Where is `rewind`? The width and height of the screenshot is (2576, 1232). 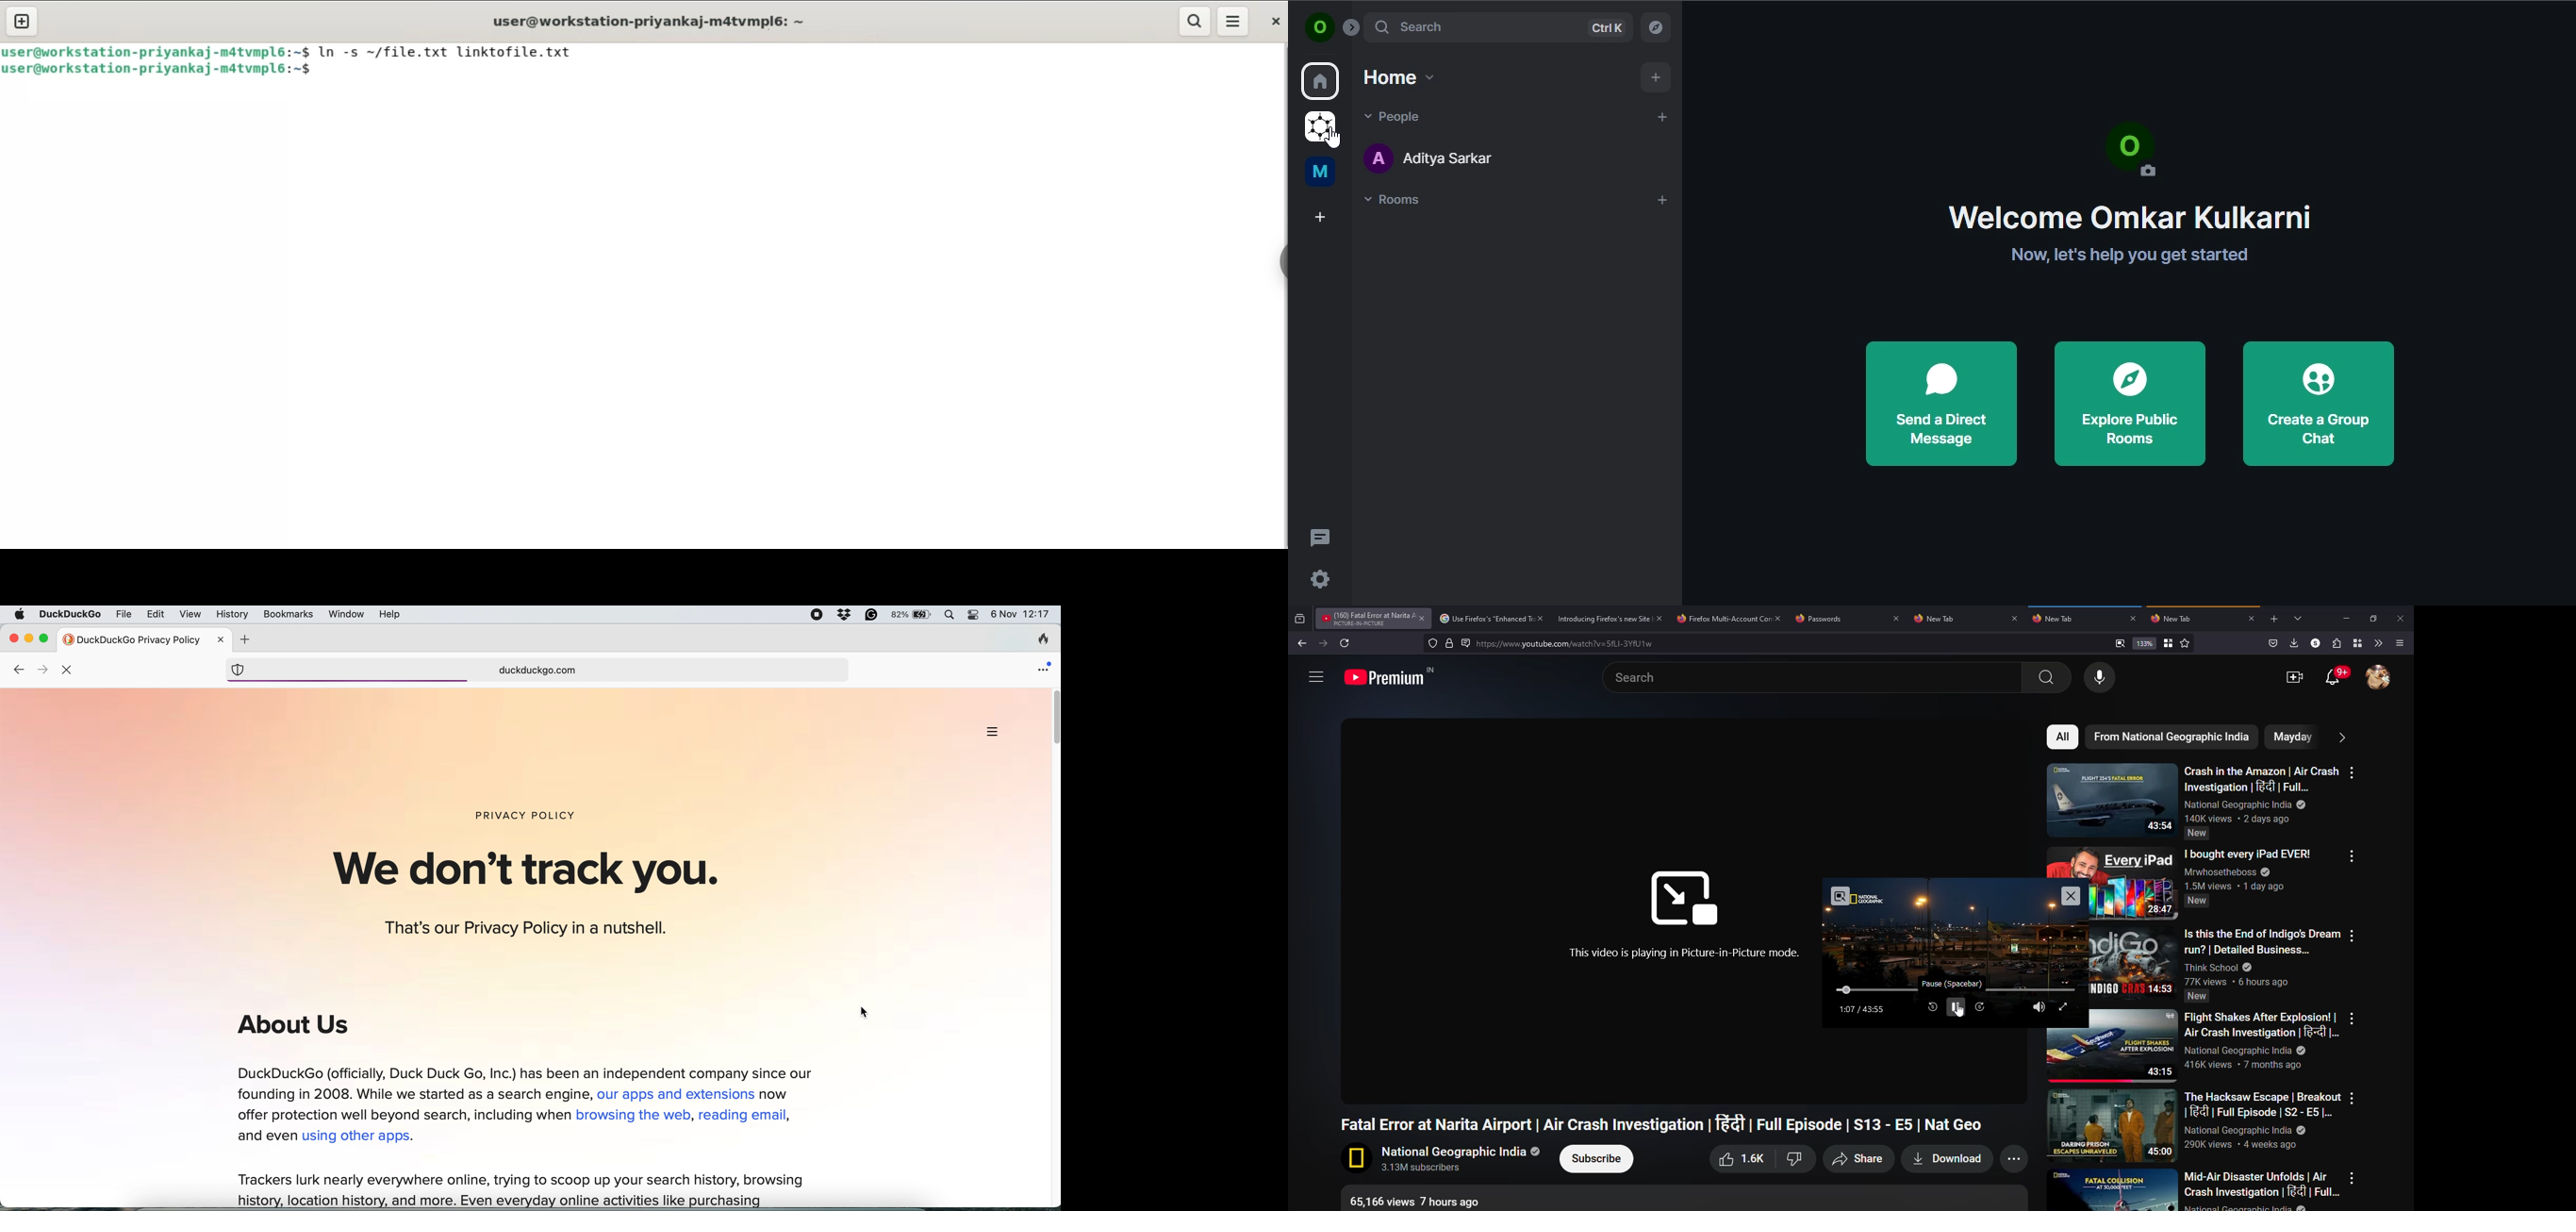 rewind is located at coordinates (1932, 1007).